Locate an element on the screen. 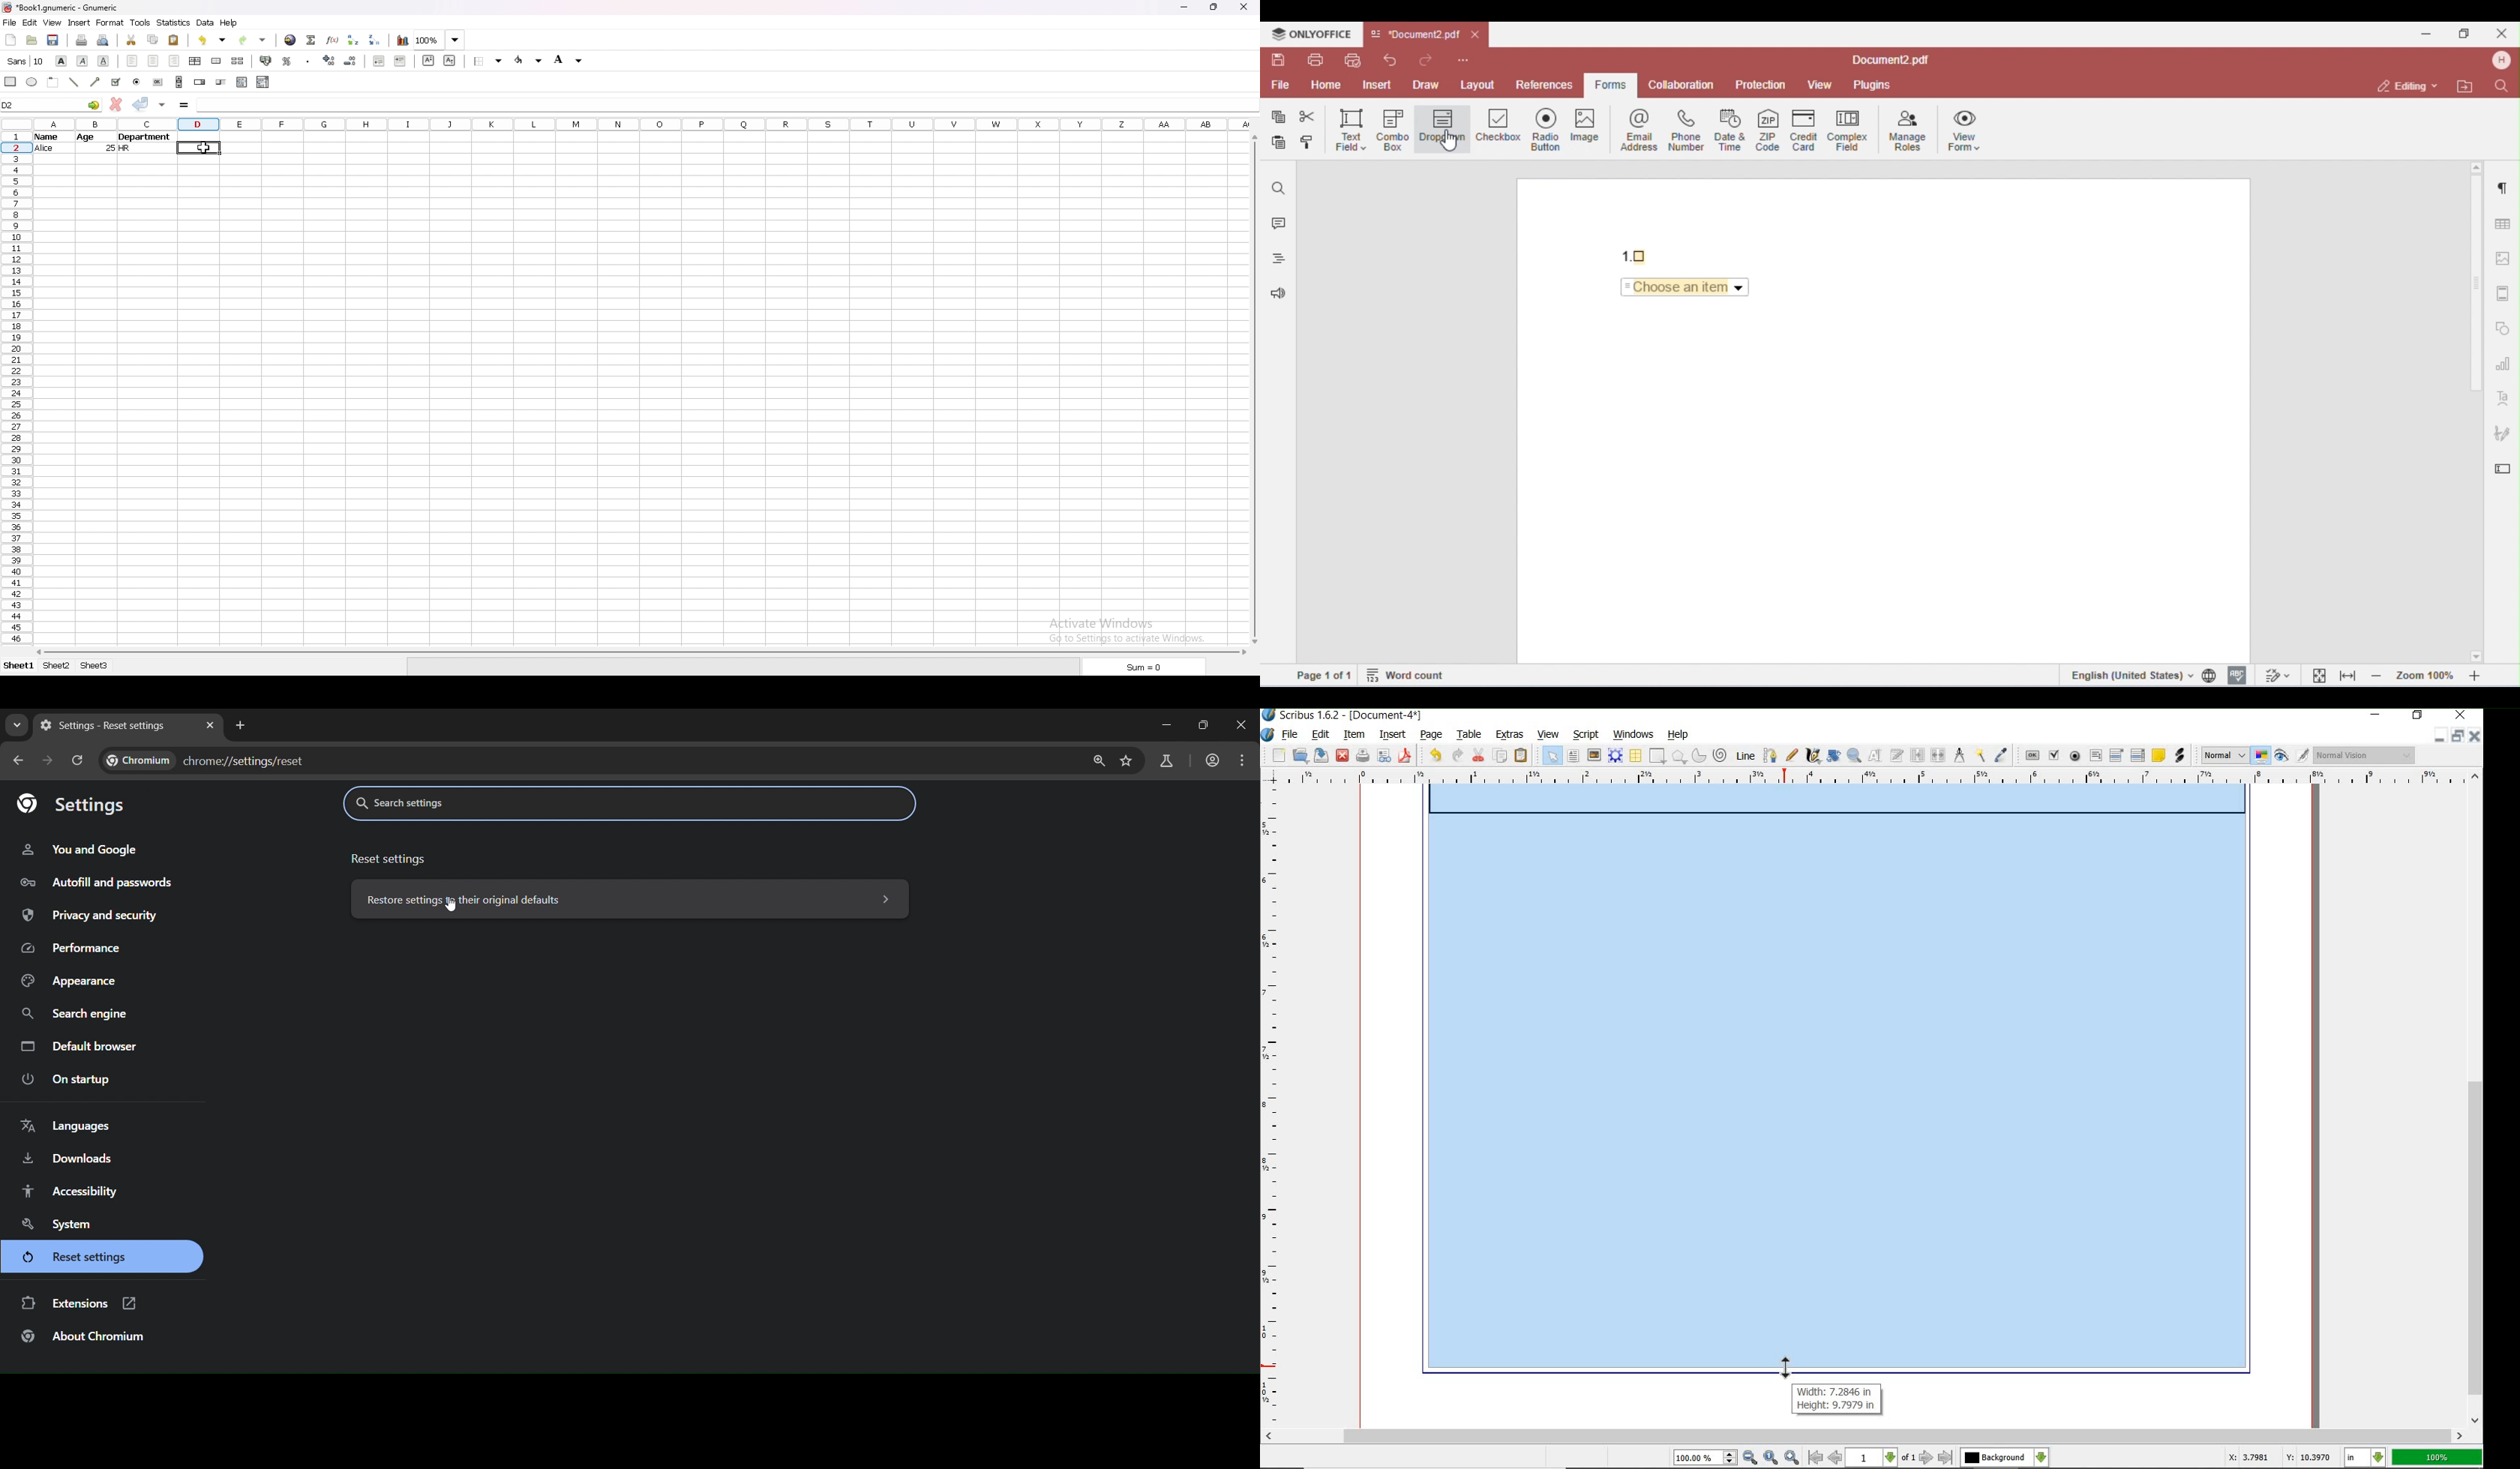 This screenshot has width=2520, height=1484. link annotation is located at coordinates (2179, 757).